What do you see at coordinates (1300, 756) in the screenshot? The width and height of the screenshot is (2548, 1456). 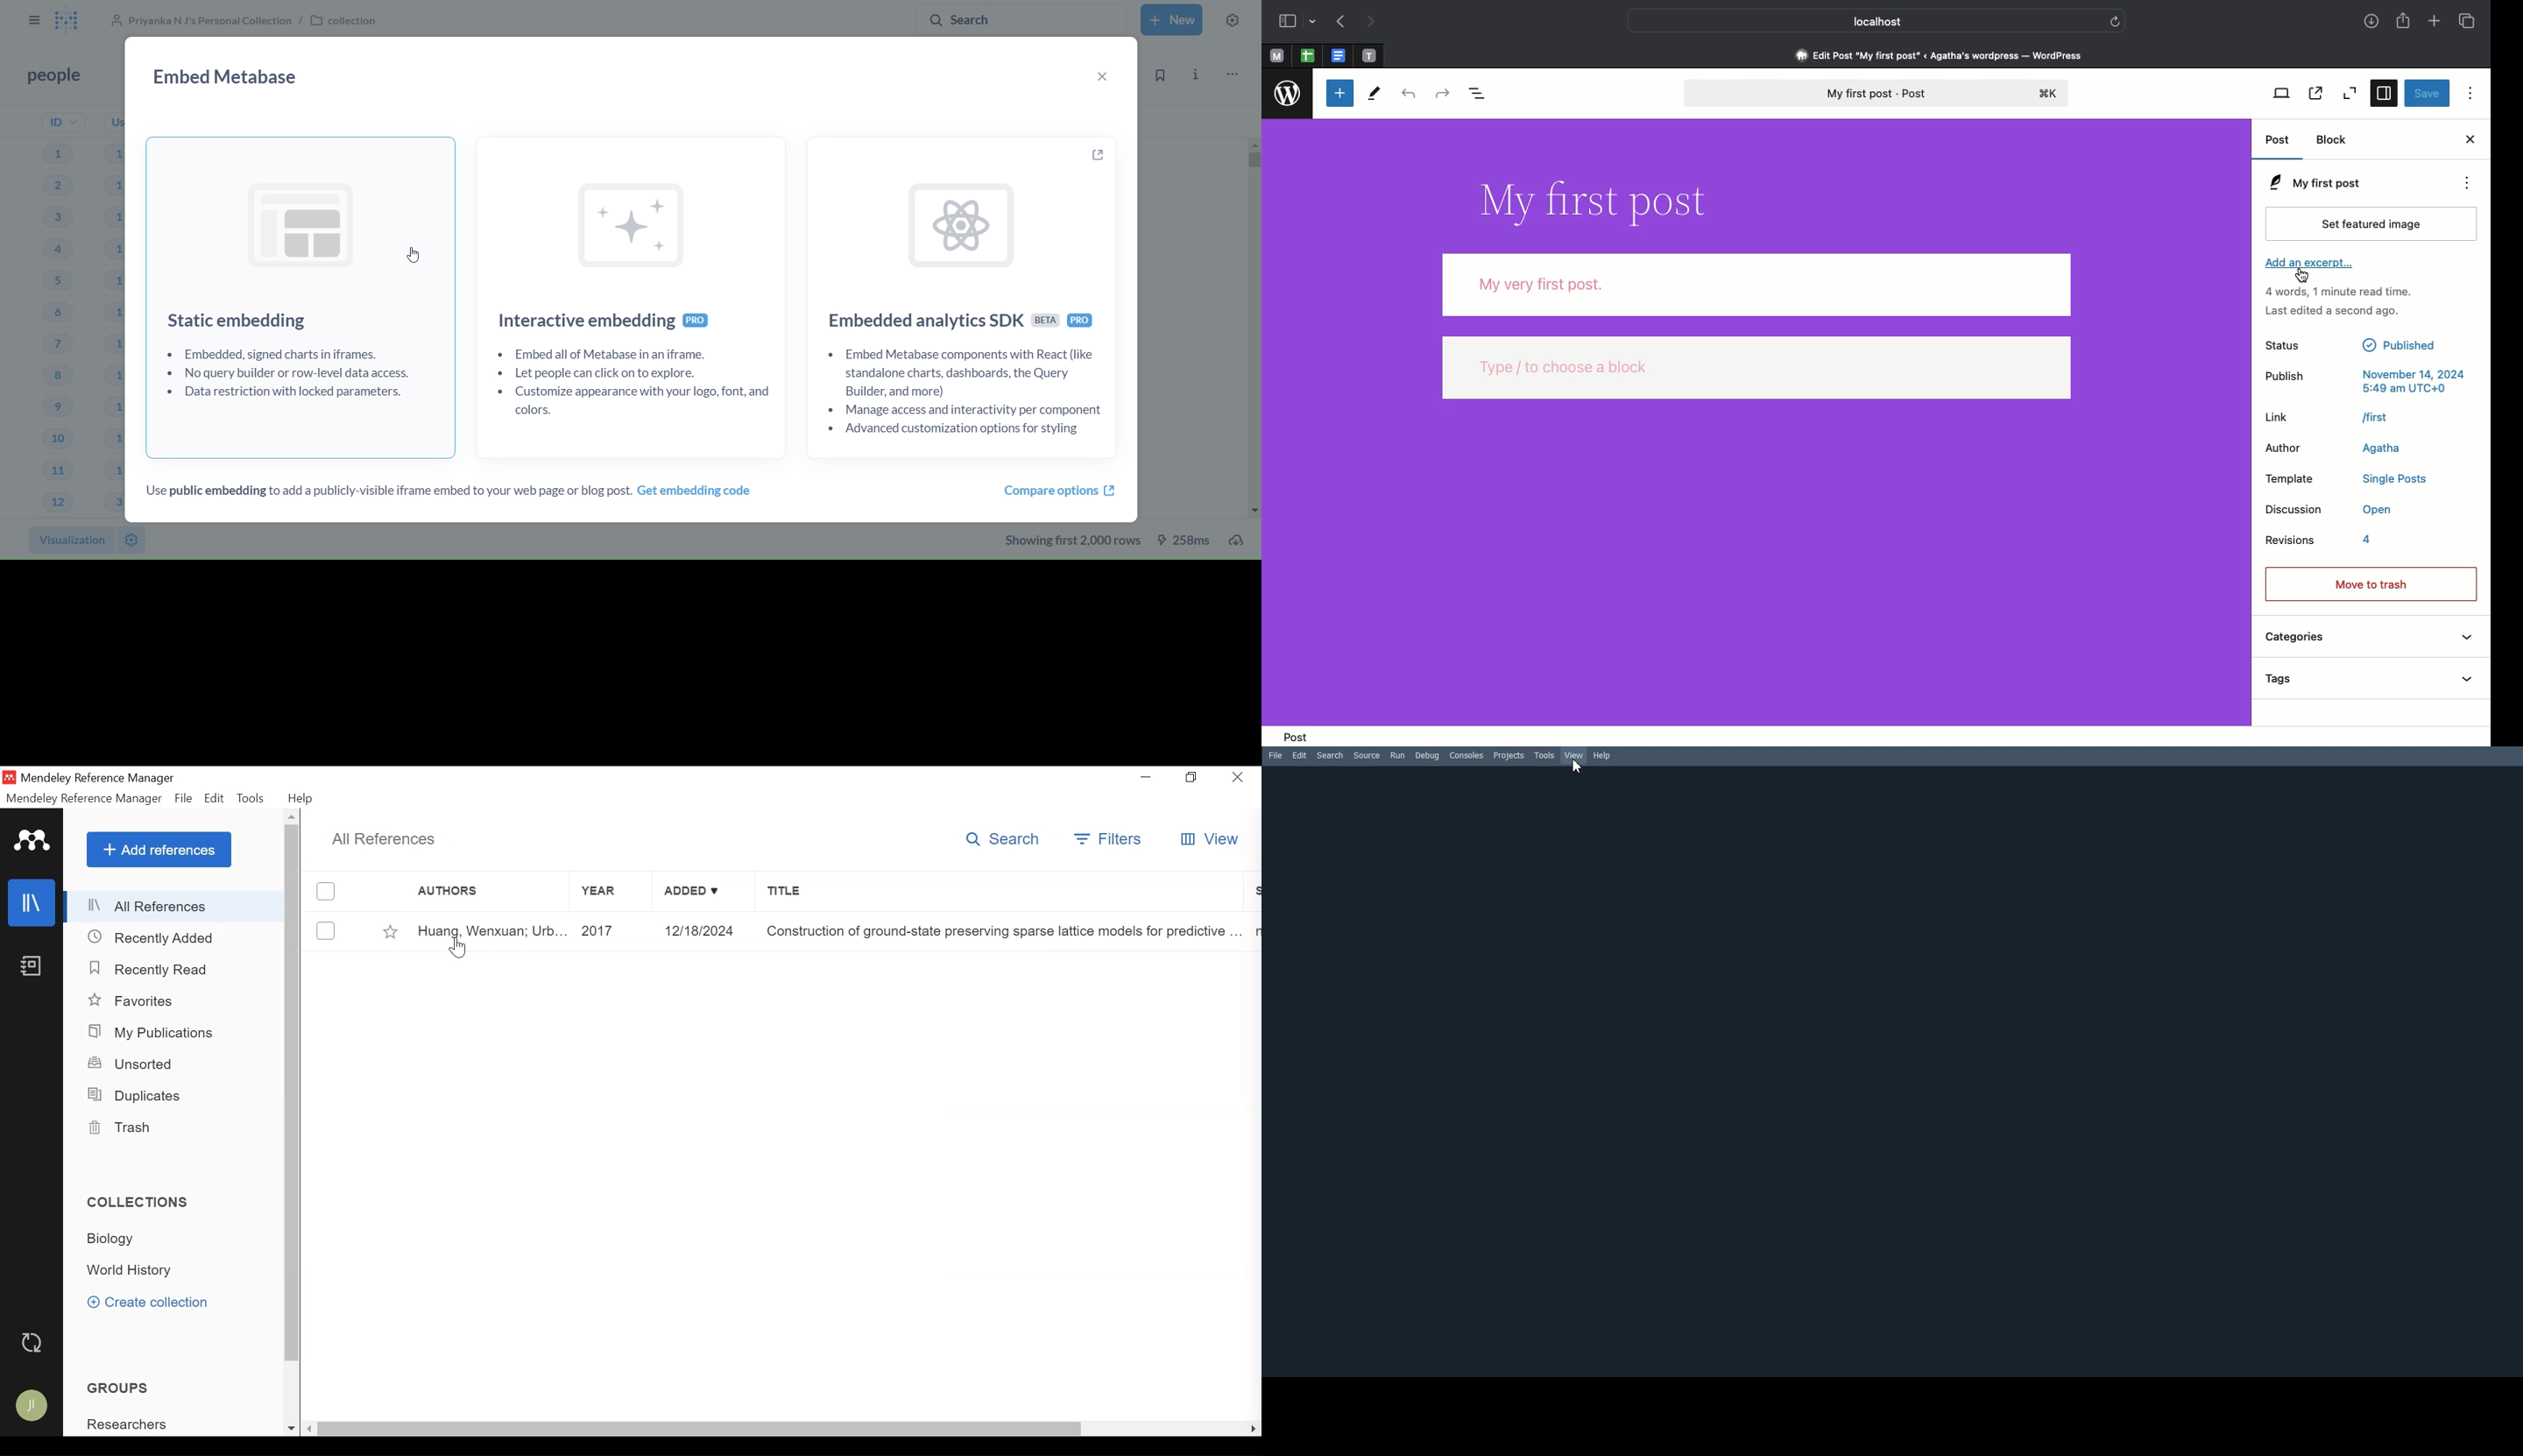 I see `Edit` at bounding box center [1300, 756].